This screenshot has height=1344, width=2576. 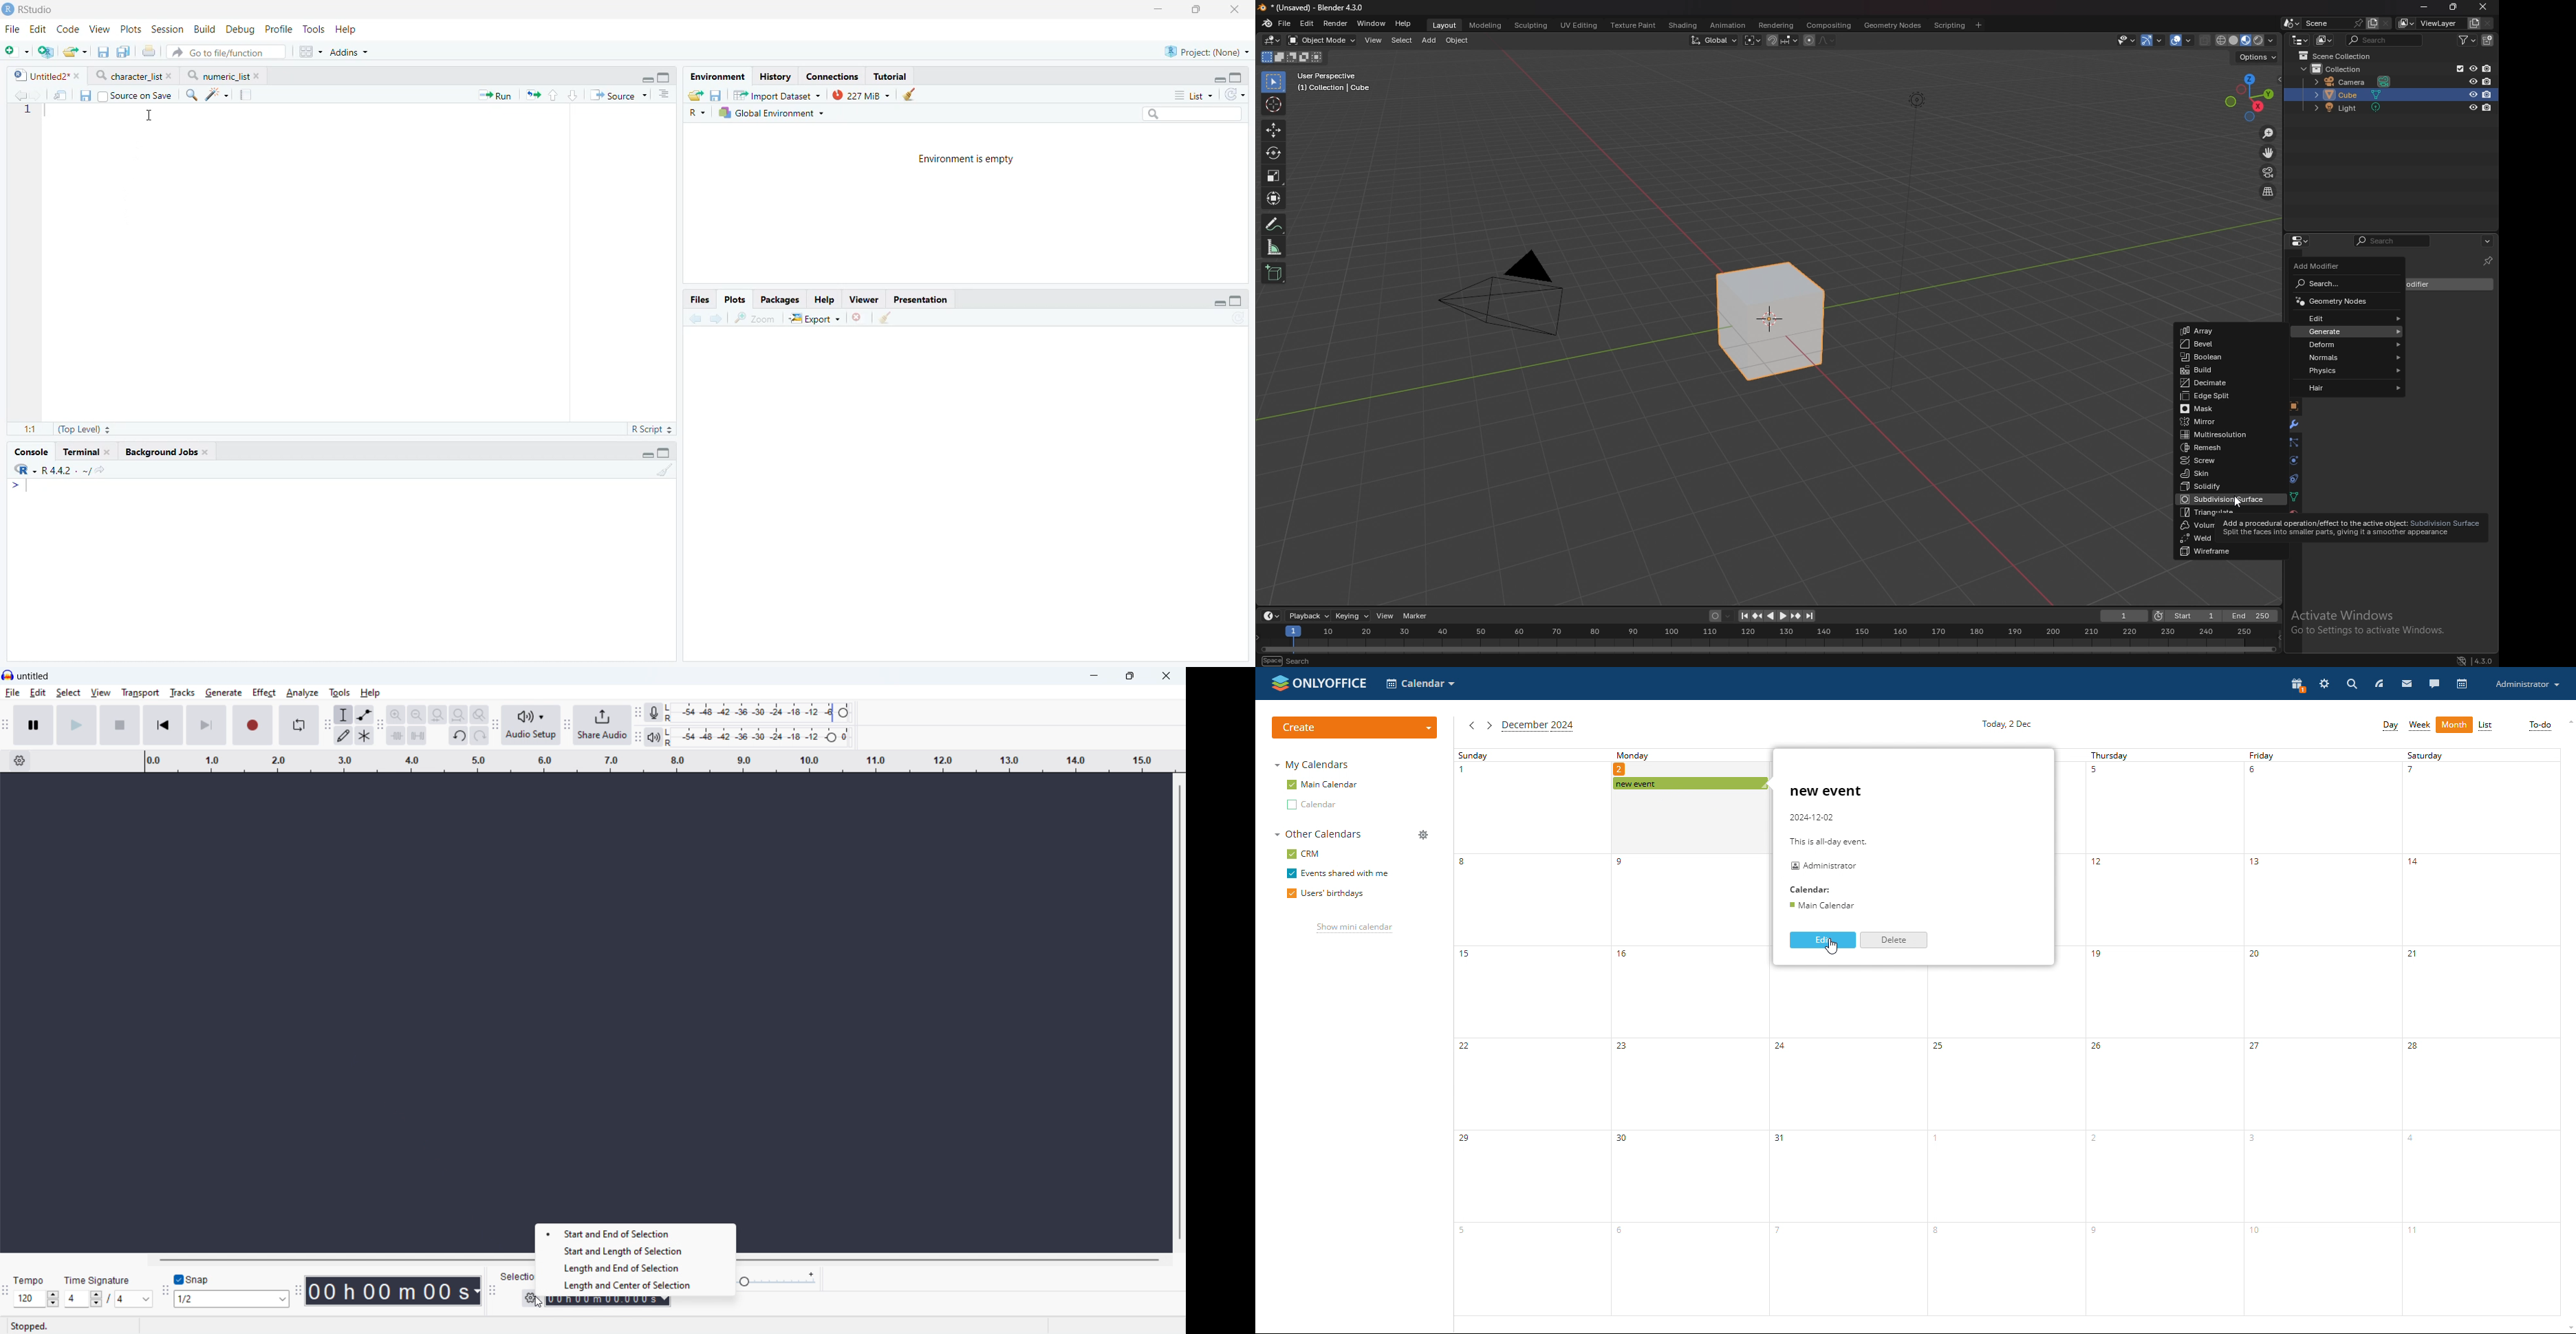 What do you see at coordinates (68, 29) in the screenshot?
I see `Code` at bounding box center [68, 29].